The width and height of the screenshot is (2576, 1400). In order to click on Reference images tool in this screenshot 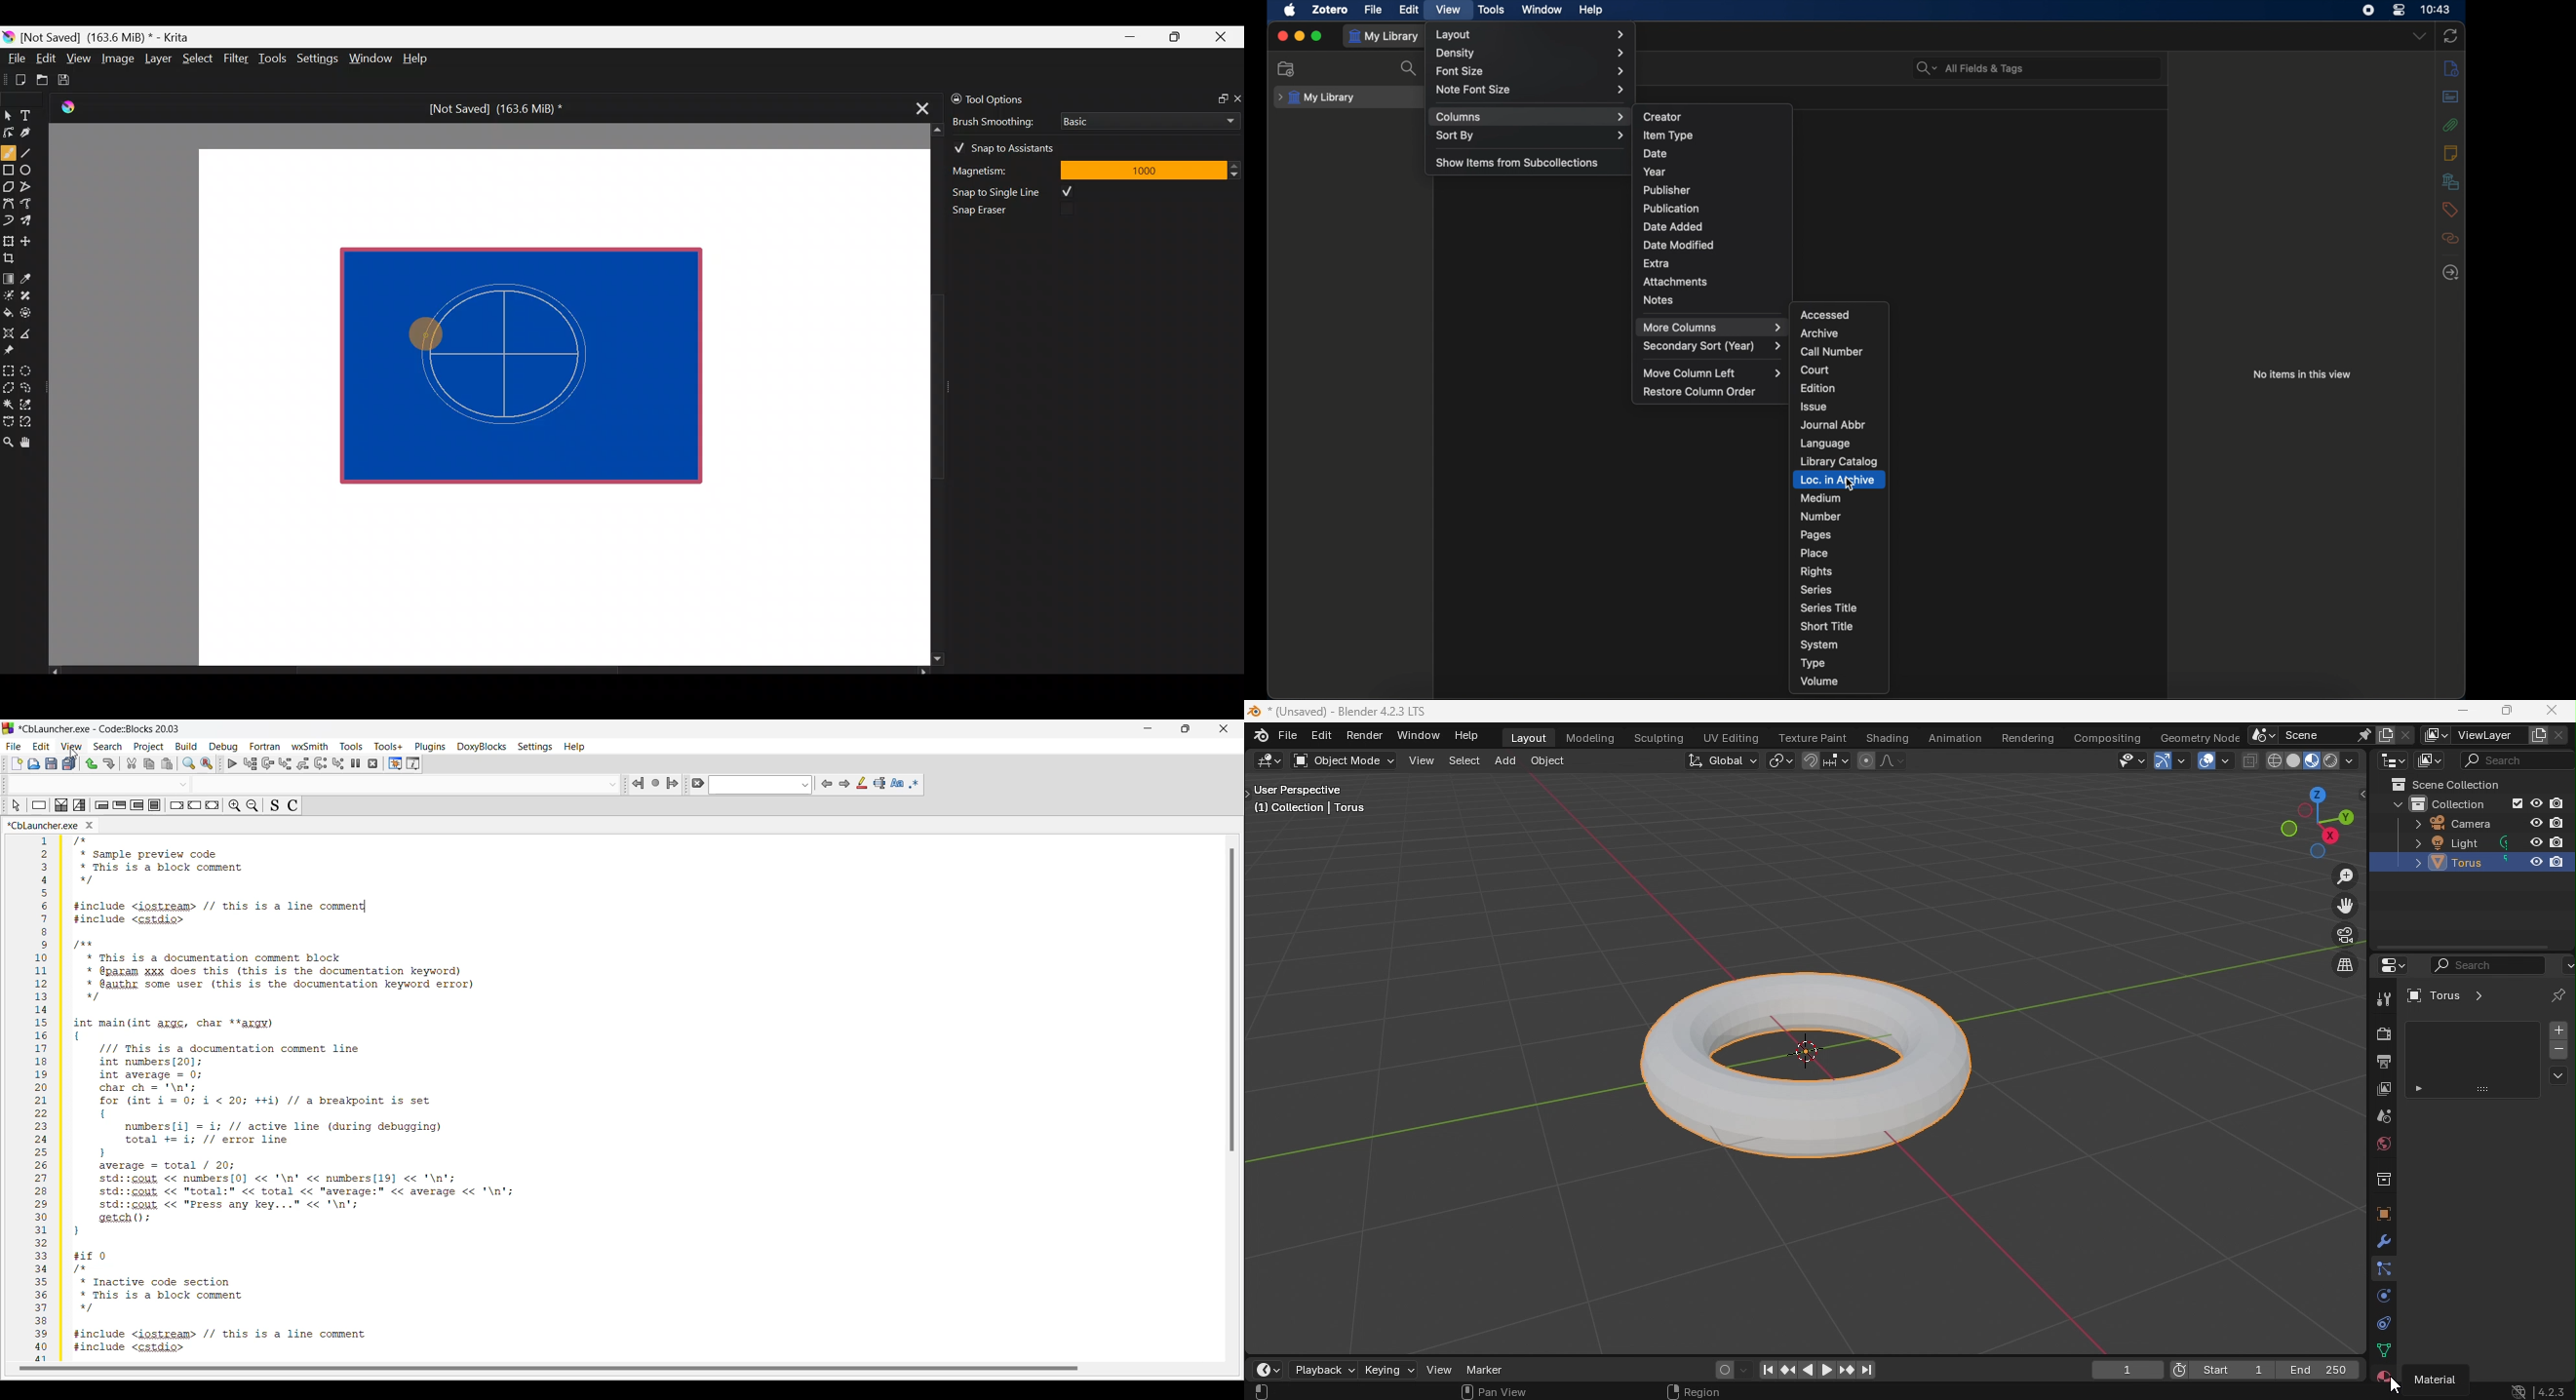, I will do `click(13, 349)`.